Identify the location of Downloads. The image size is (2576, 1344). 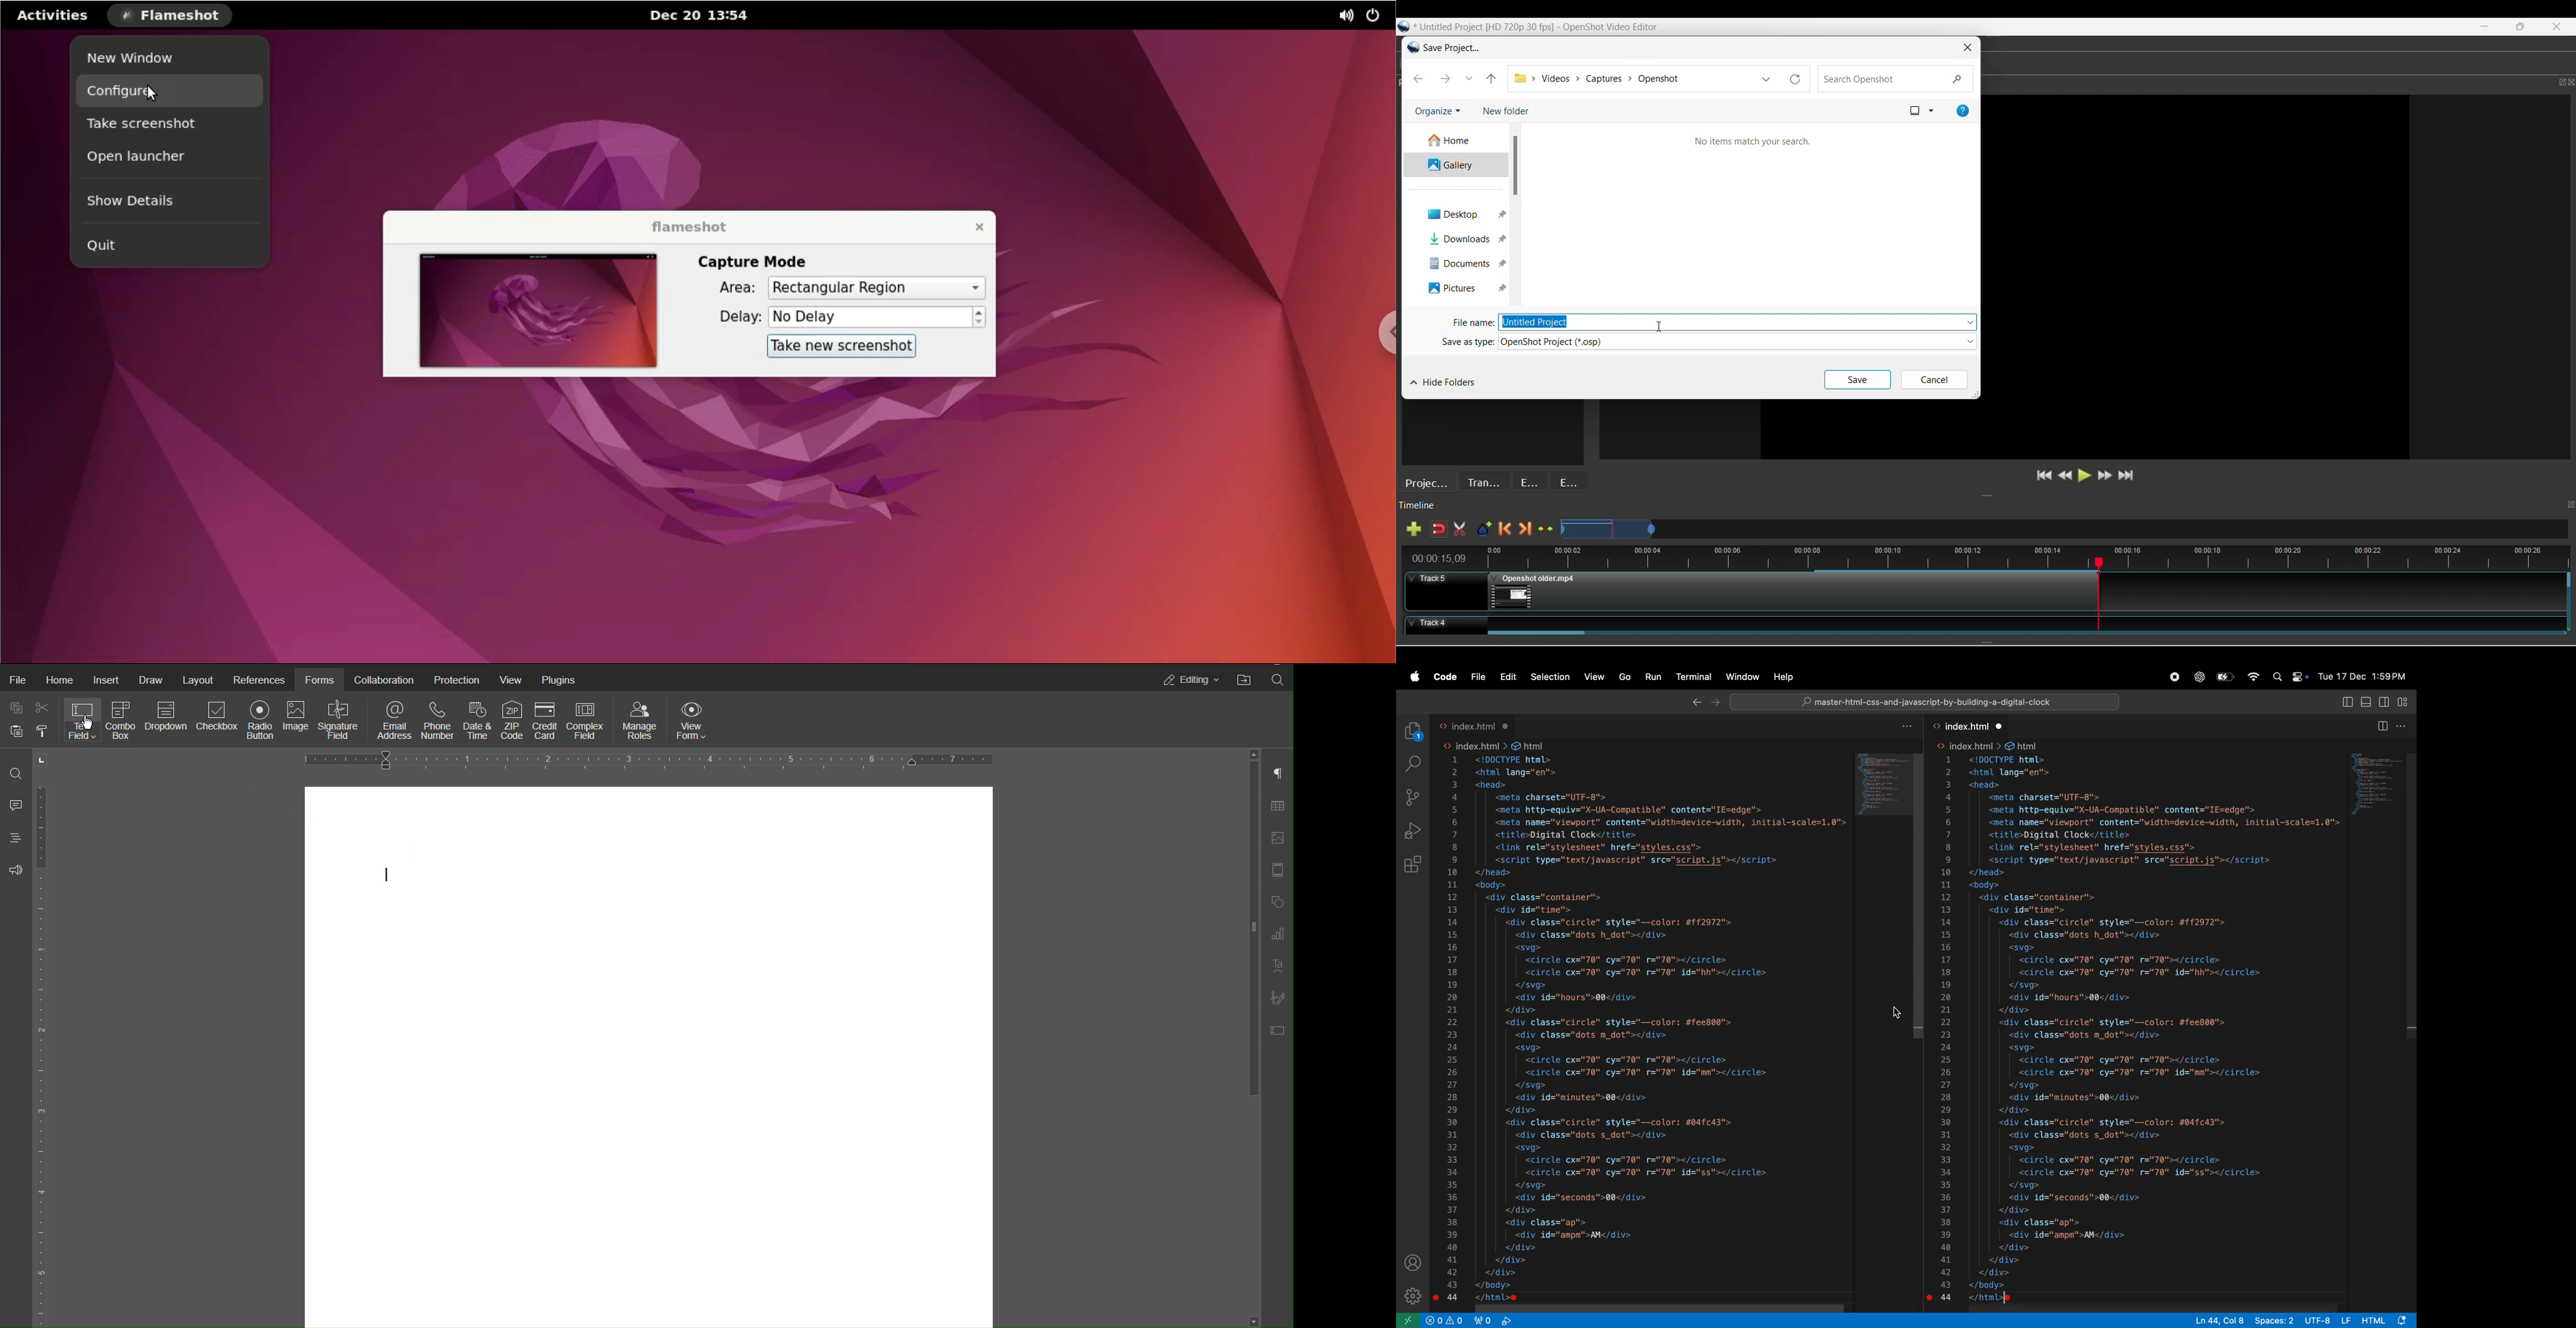
(1458, 239).